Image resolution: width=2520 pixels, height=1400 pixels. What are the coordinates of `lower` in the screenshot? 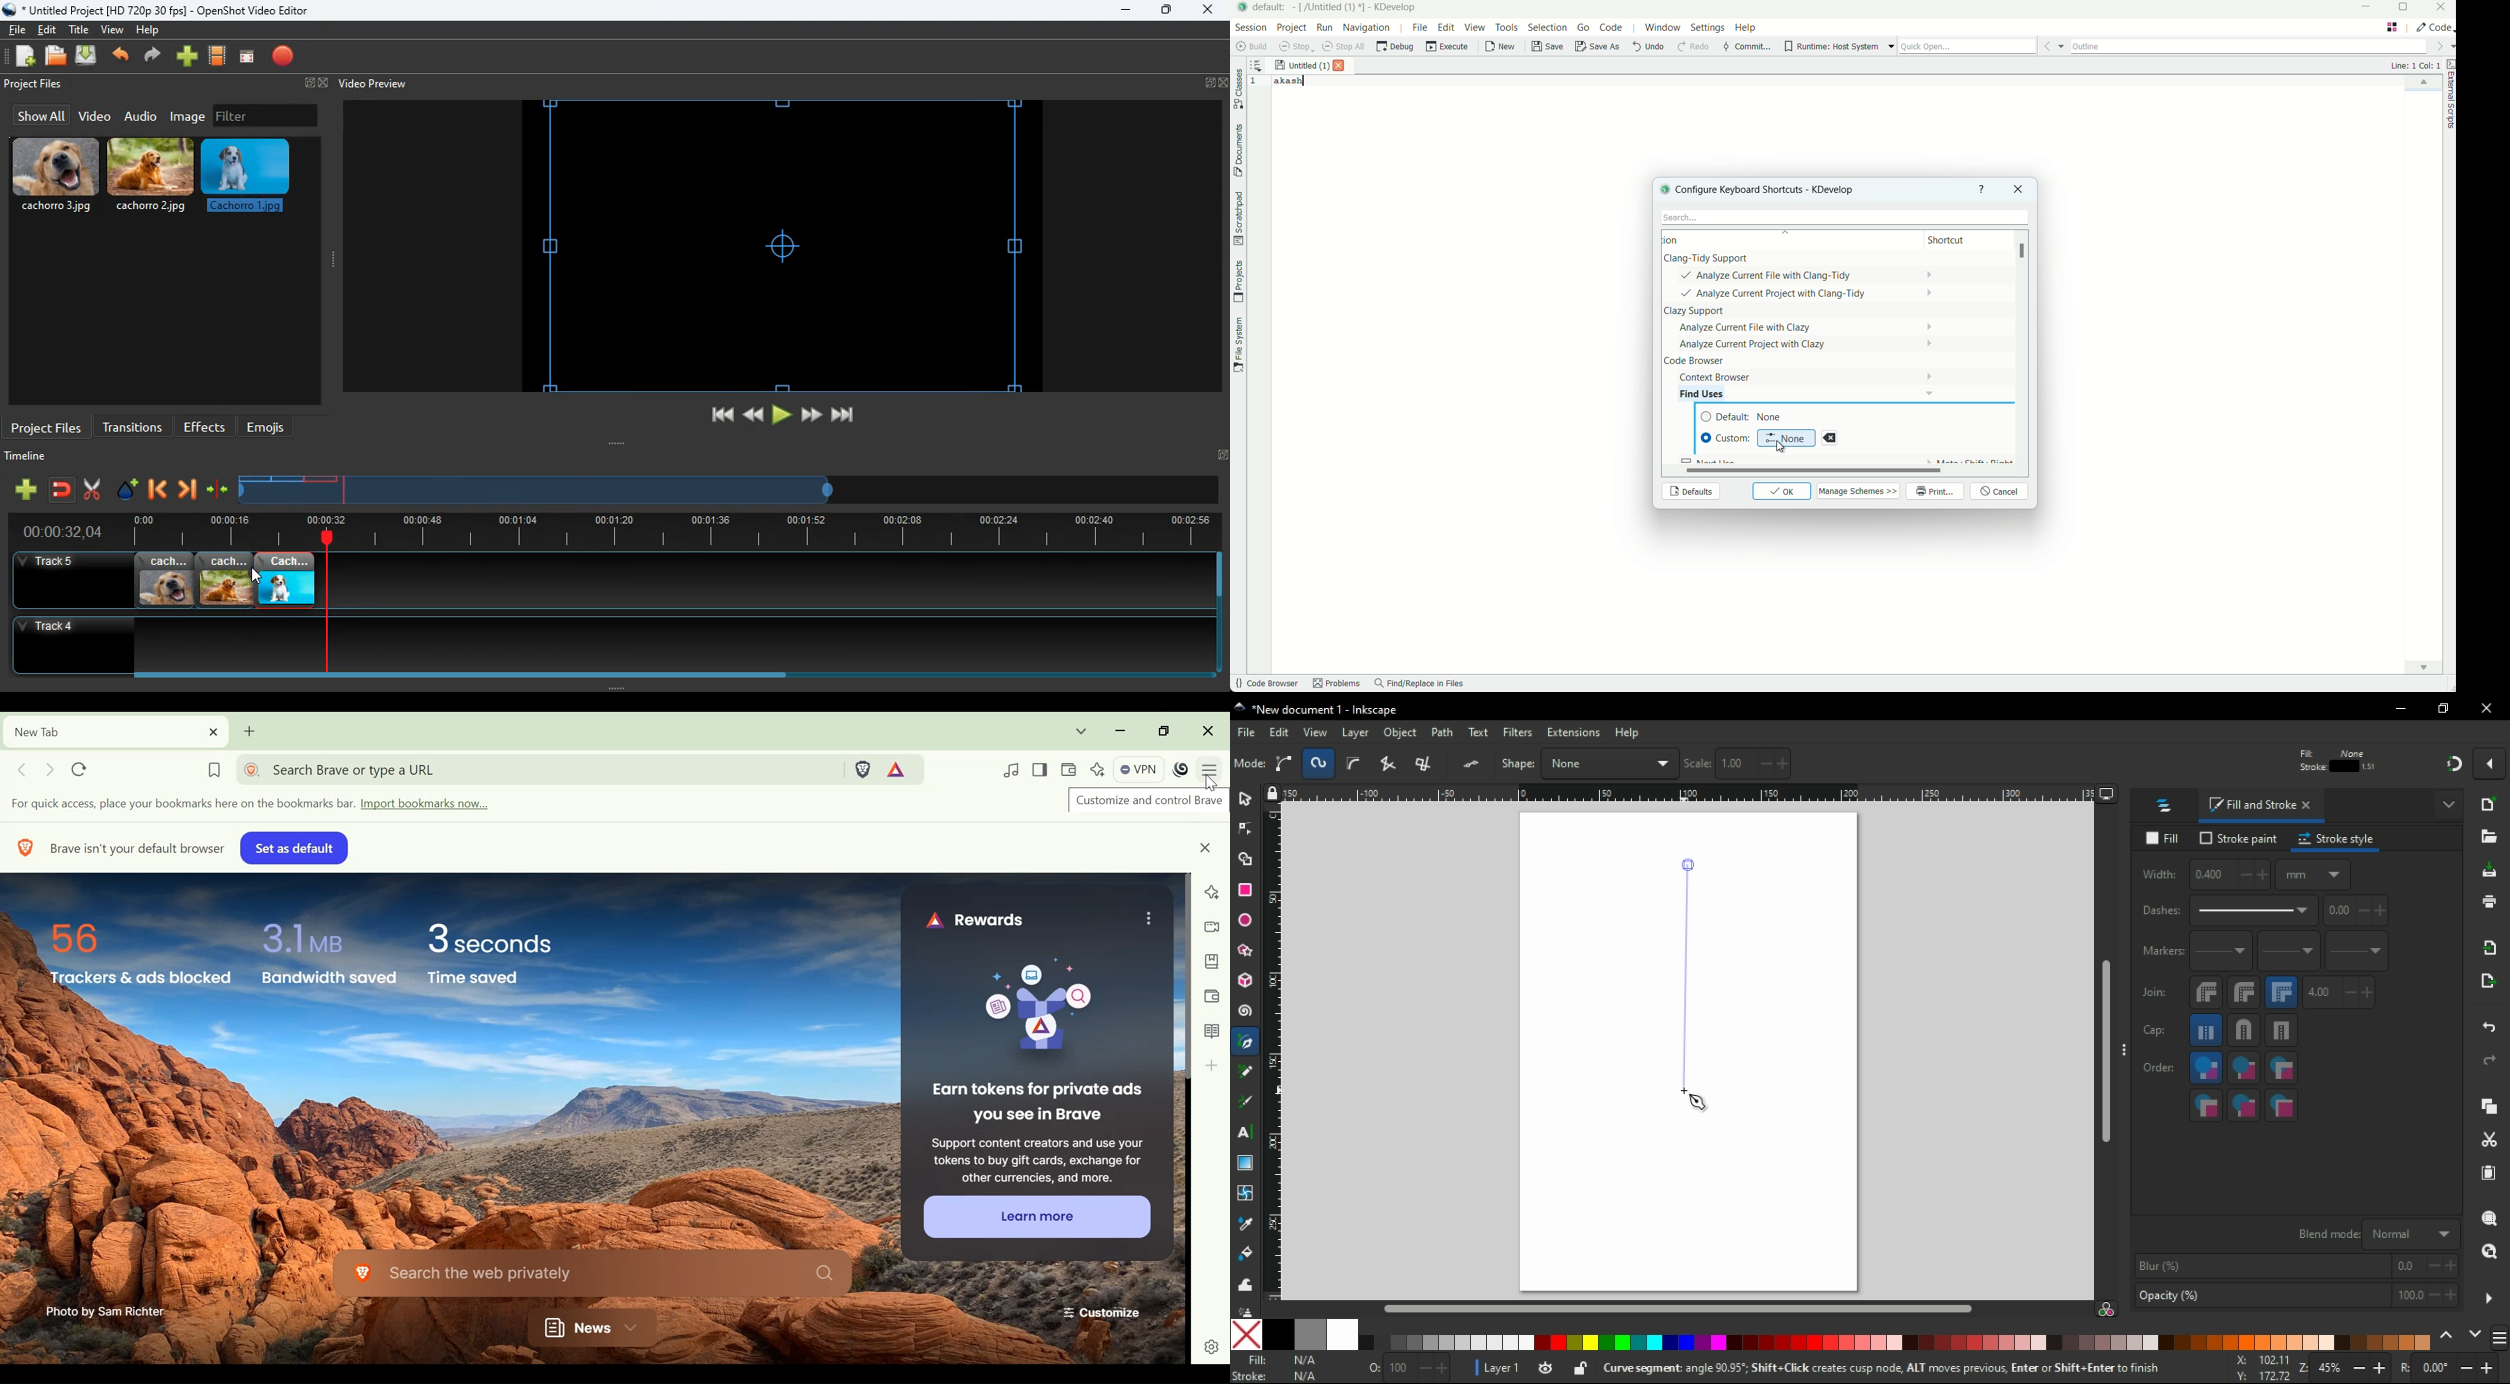 It's located at (1624, 764).